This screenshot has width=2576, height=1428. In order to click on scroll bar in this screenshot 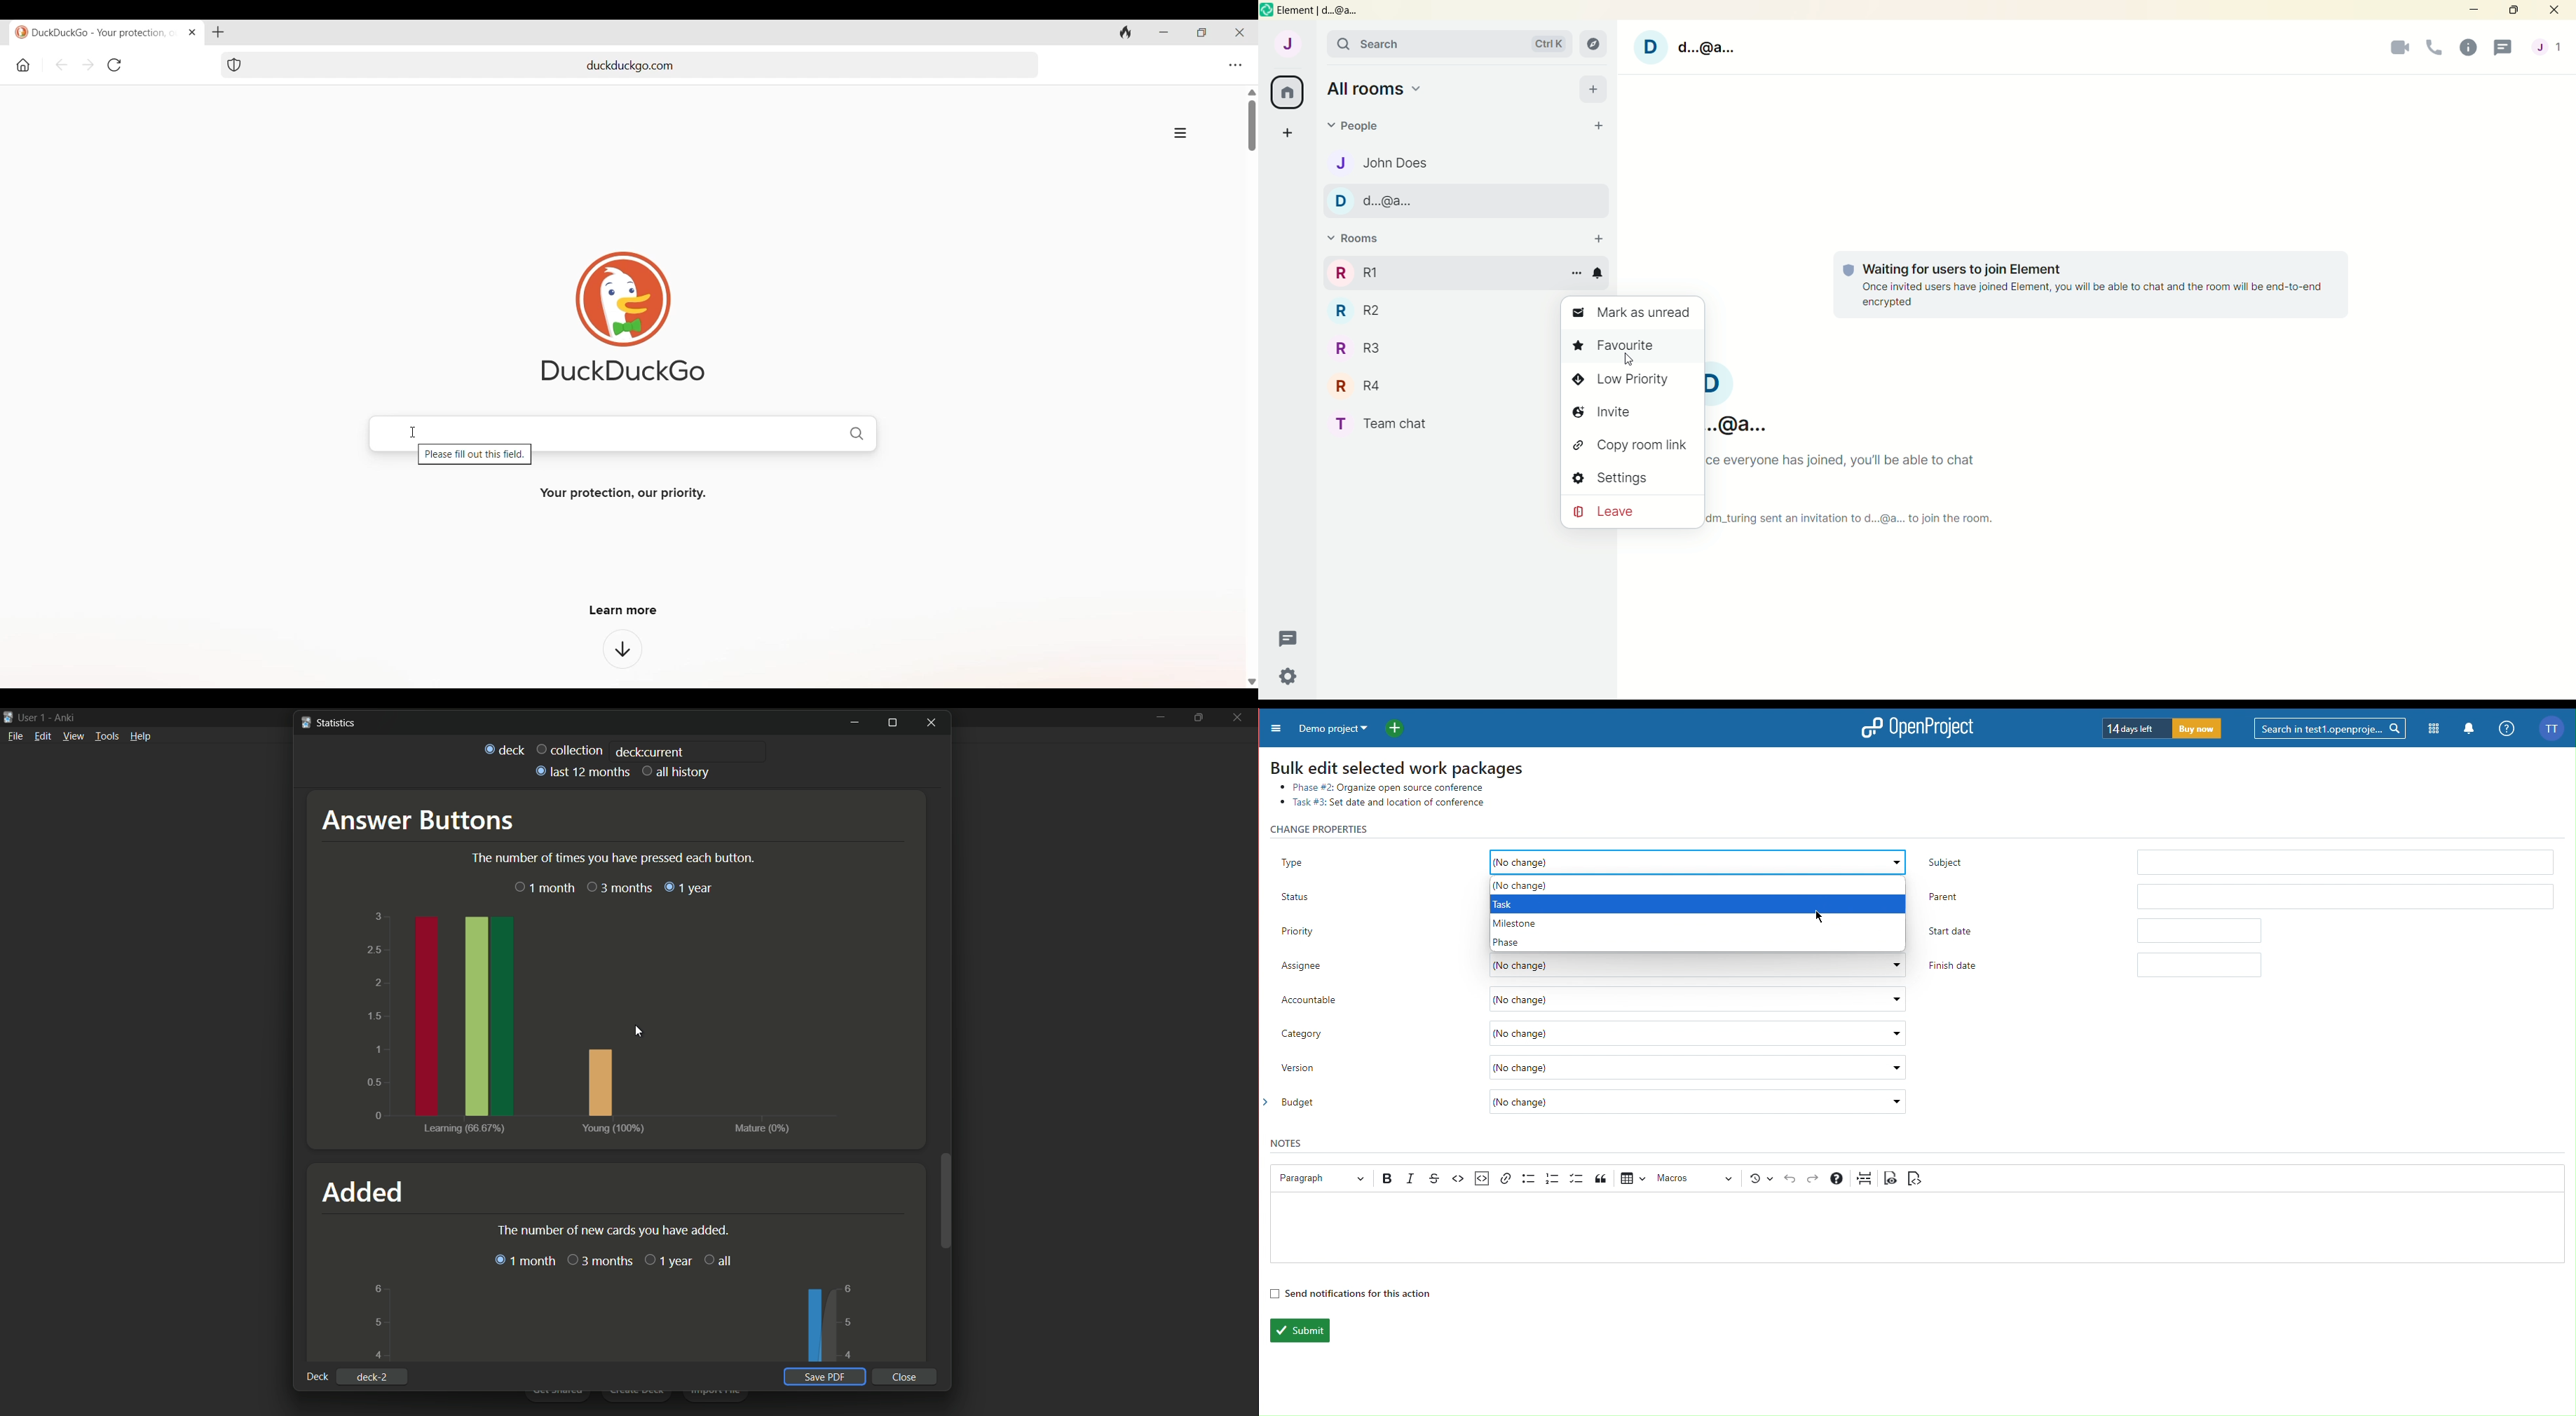, I will do `click(947, 1200)`.